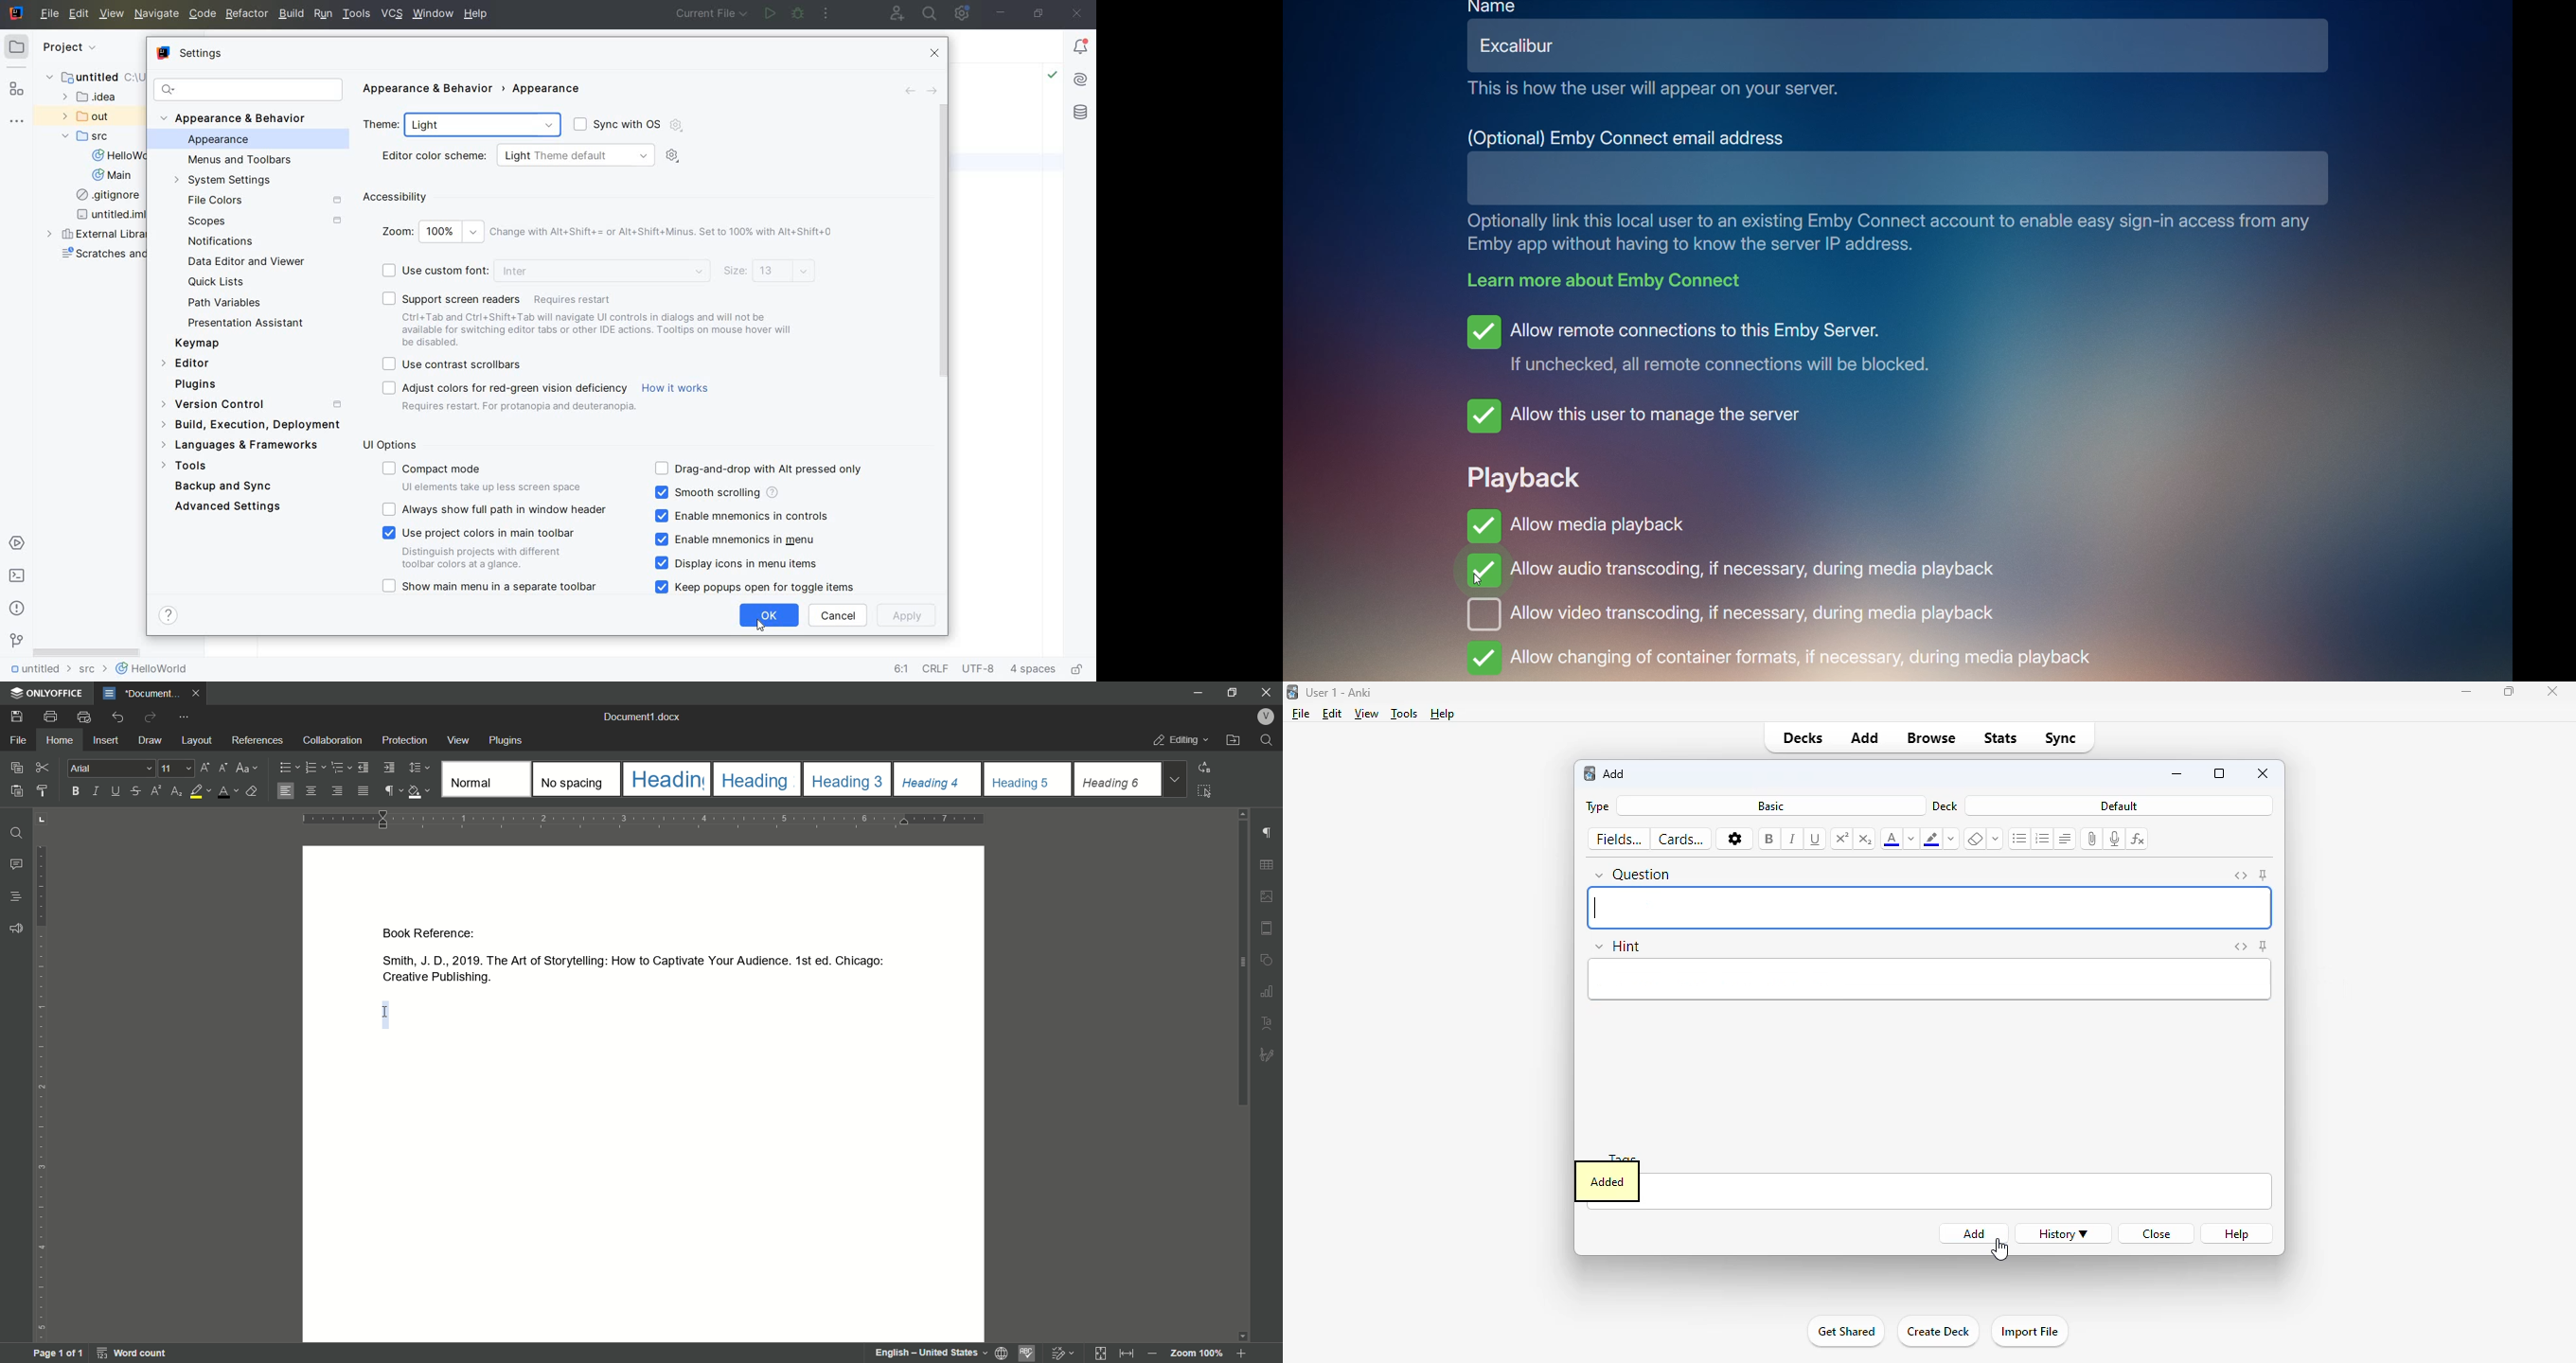  Describe the element at coordinates (74, 791) in the screenshot. I see `bold` at that location.